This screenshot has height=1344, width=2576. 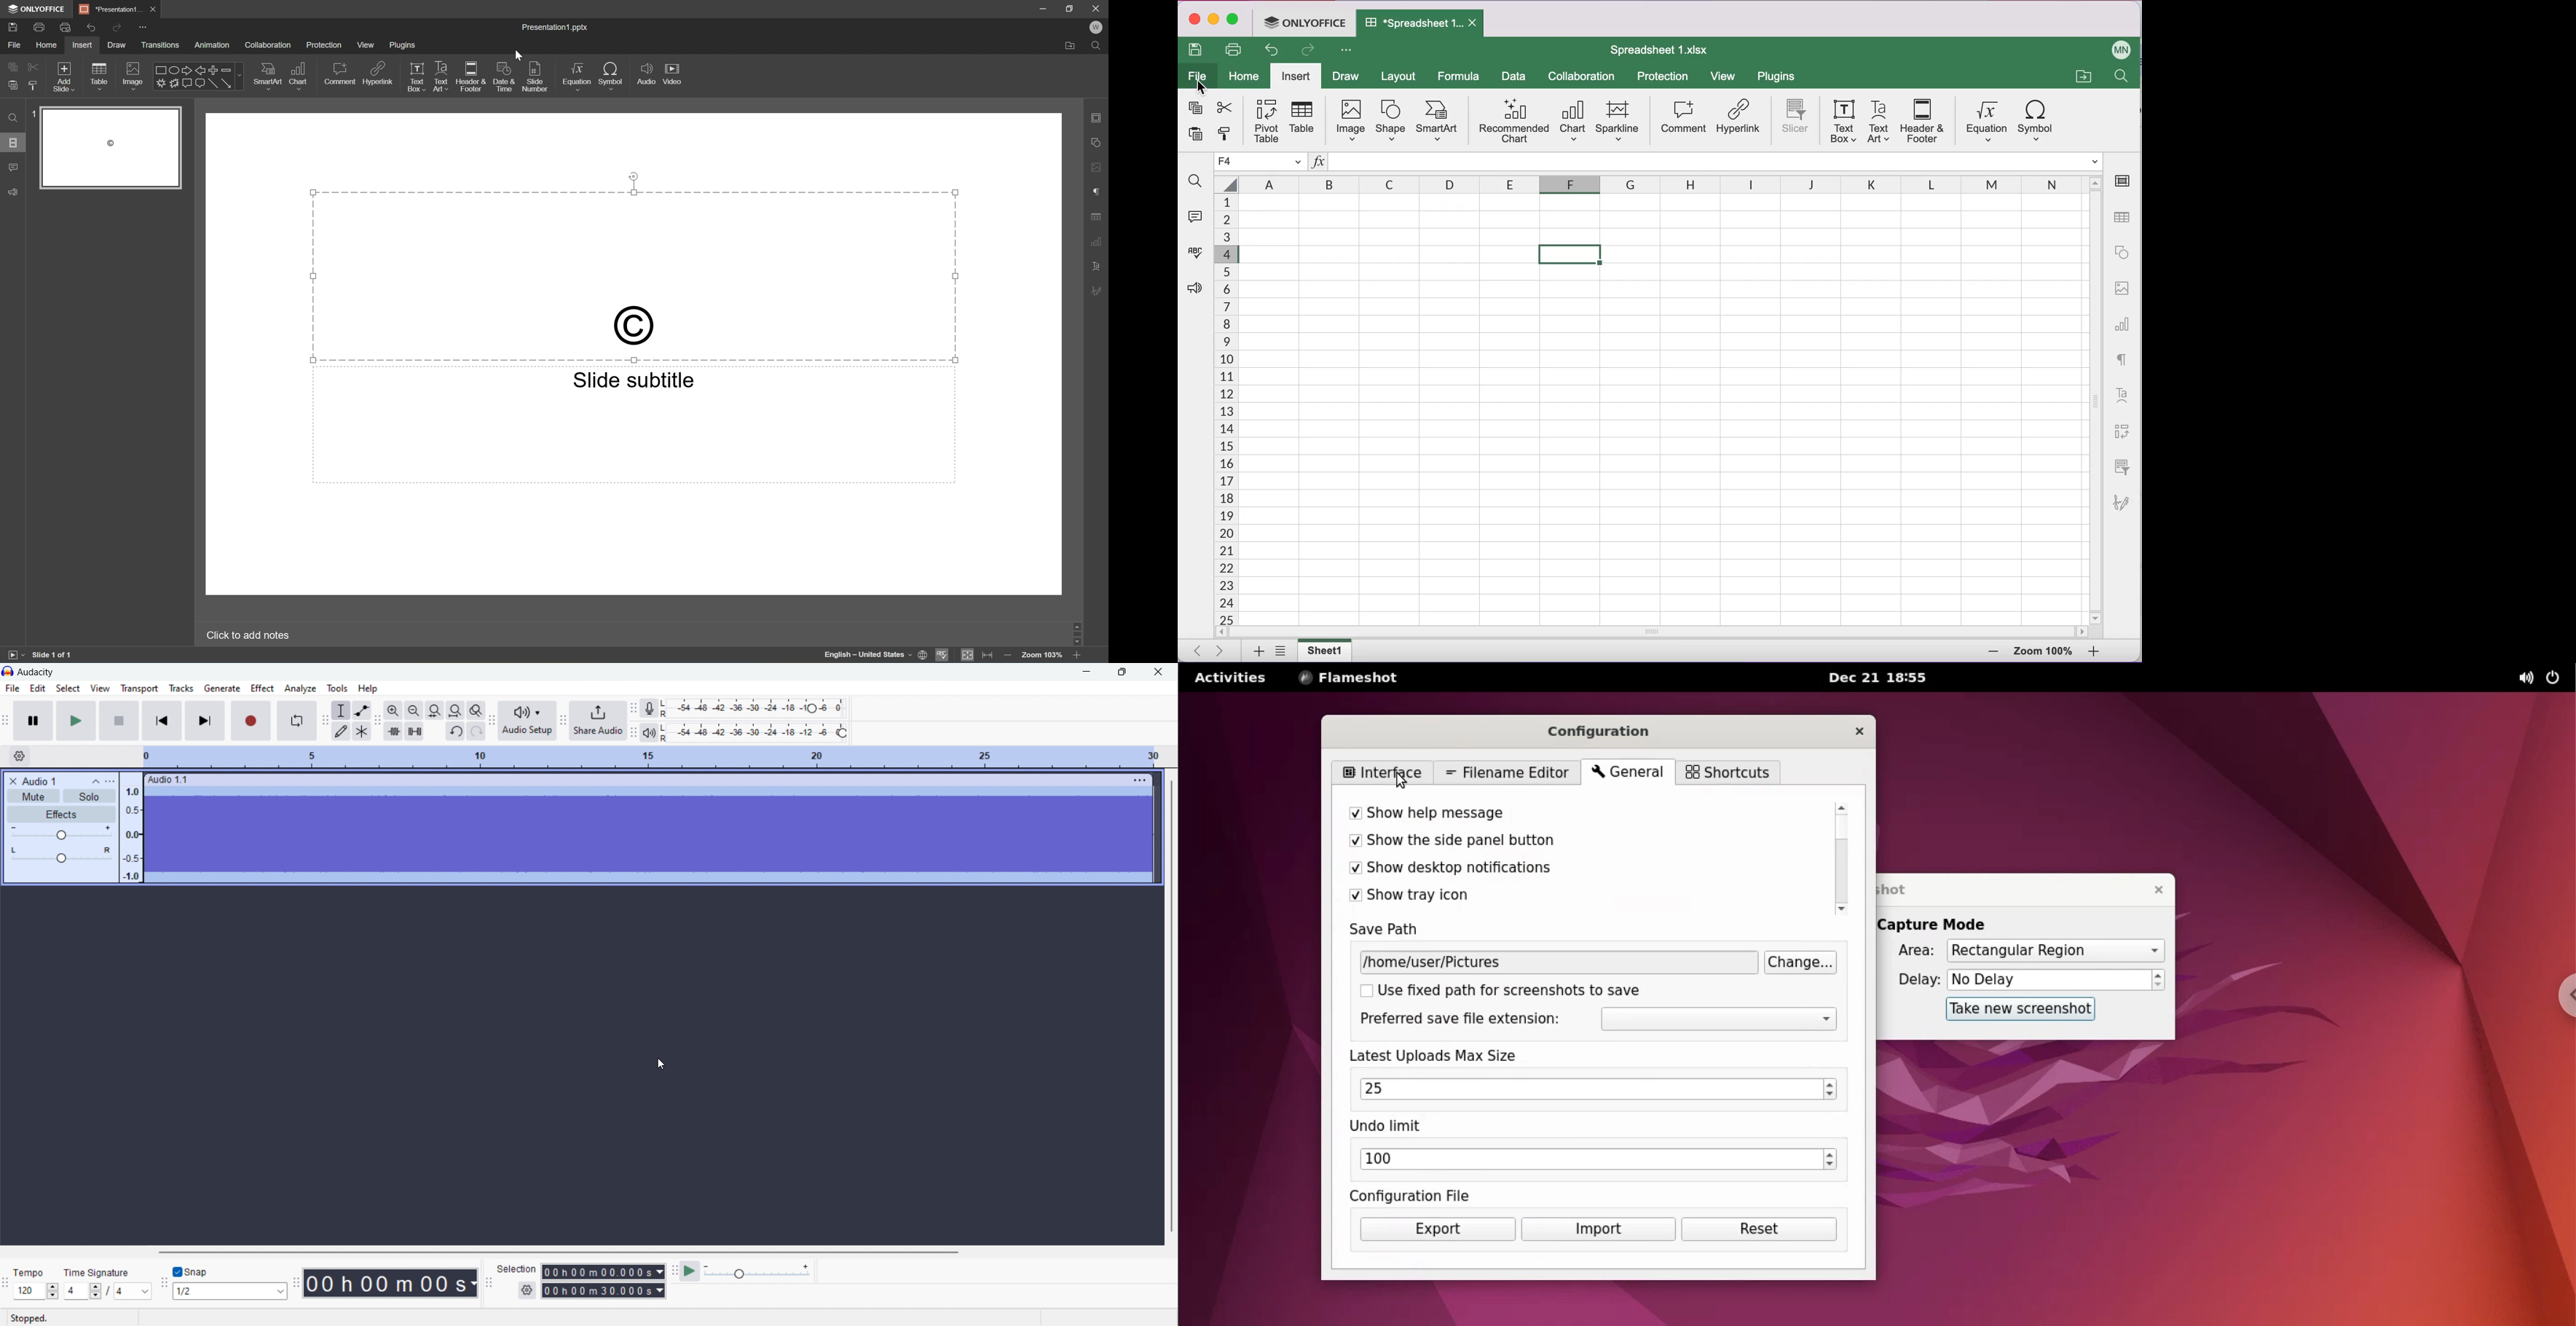 I want to click on skip to last, so click(x=206, y=721).